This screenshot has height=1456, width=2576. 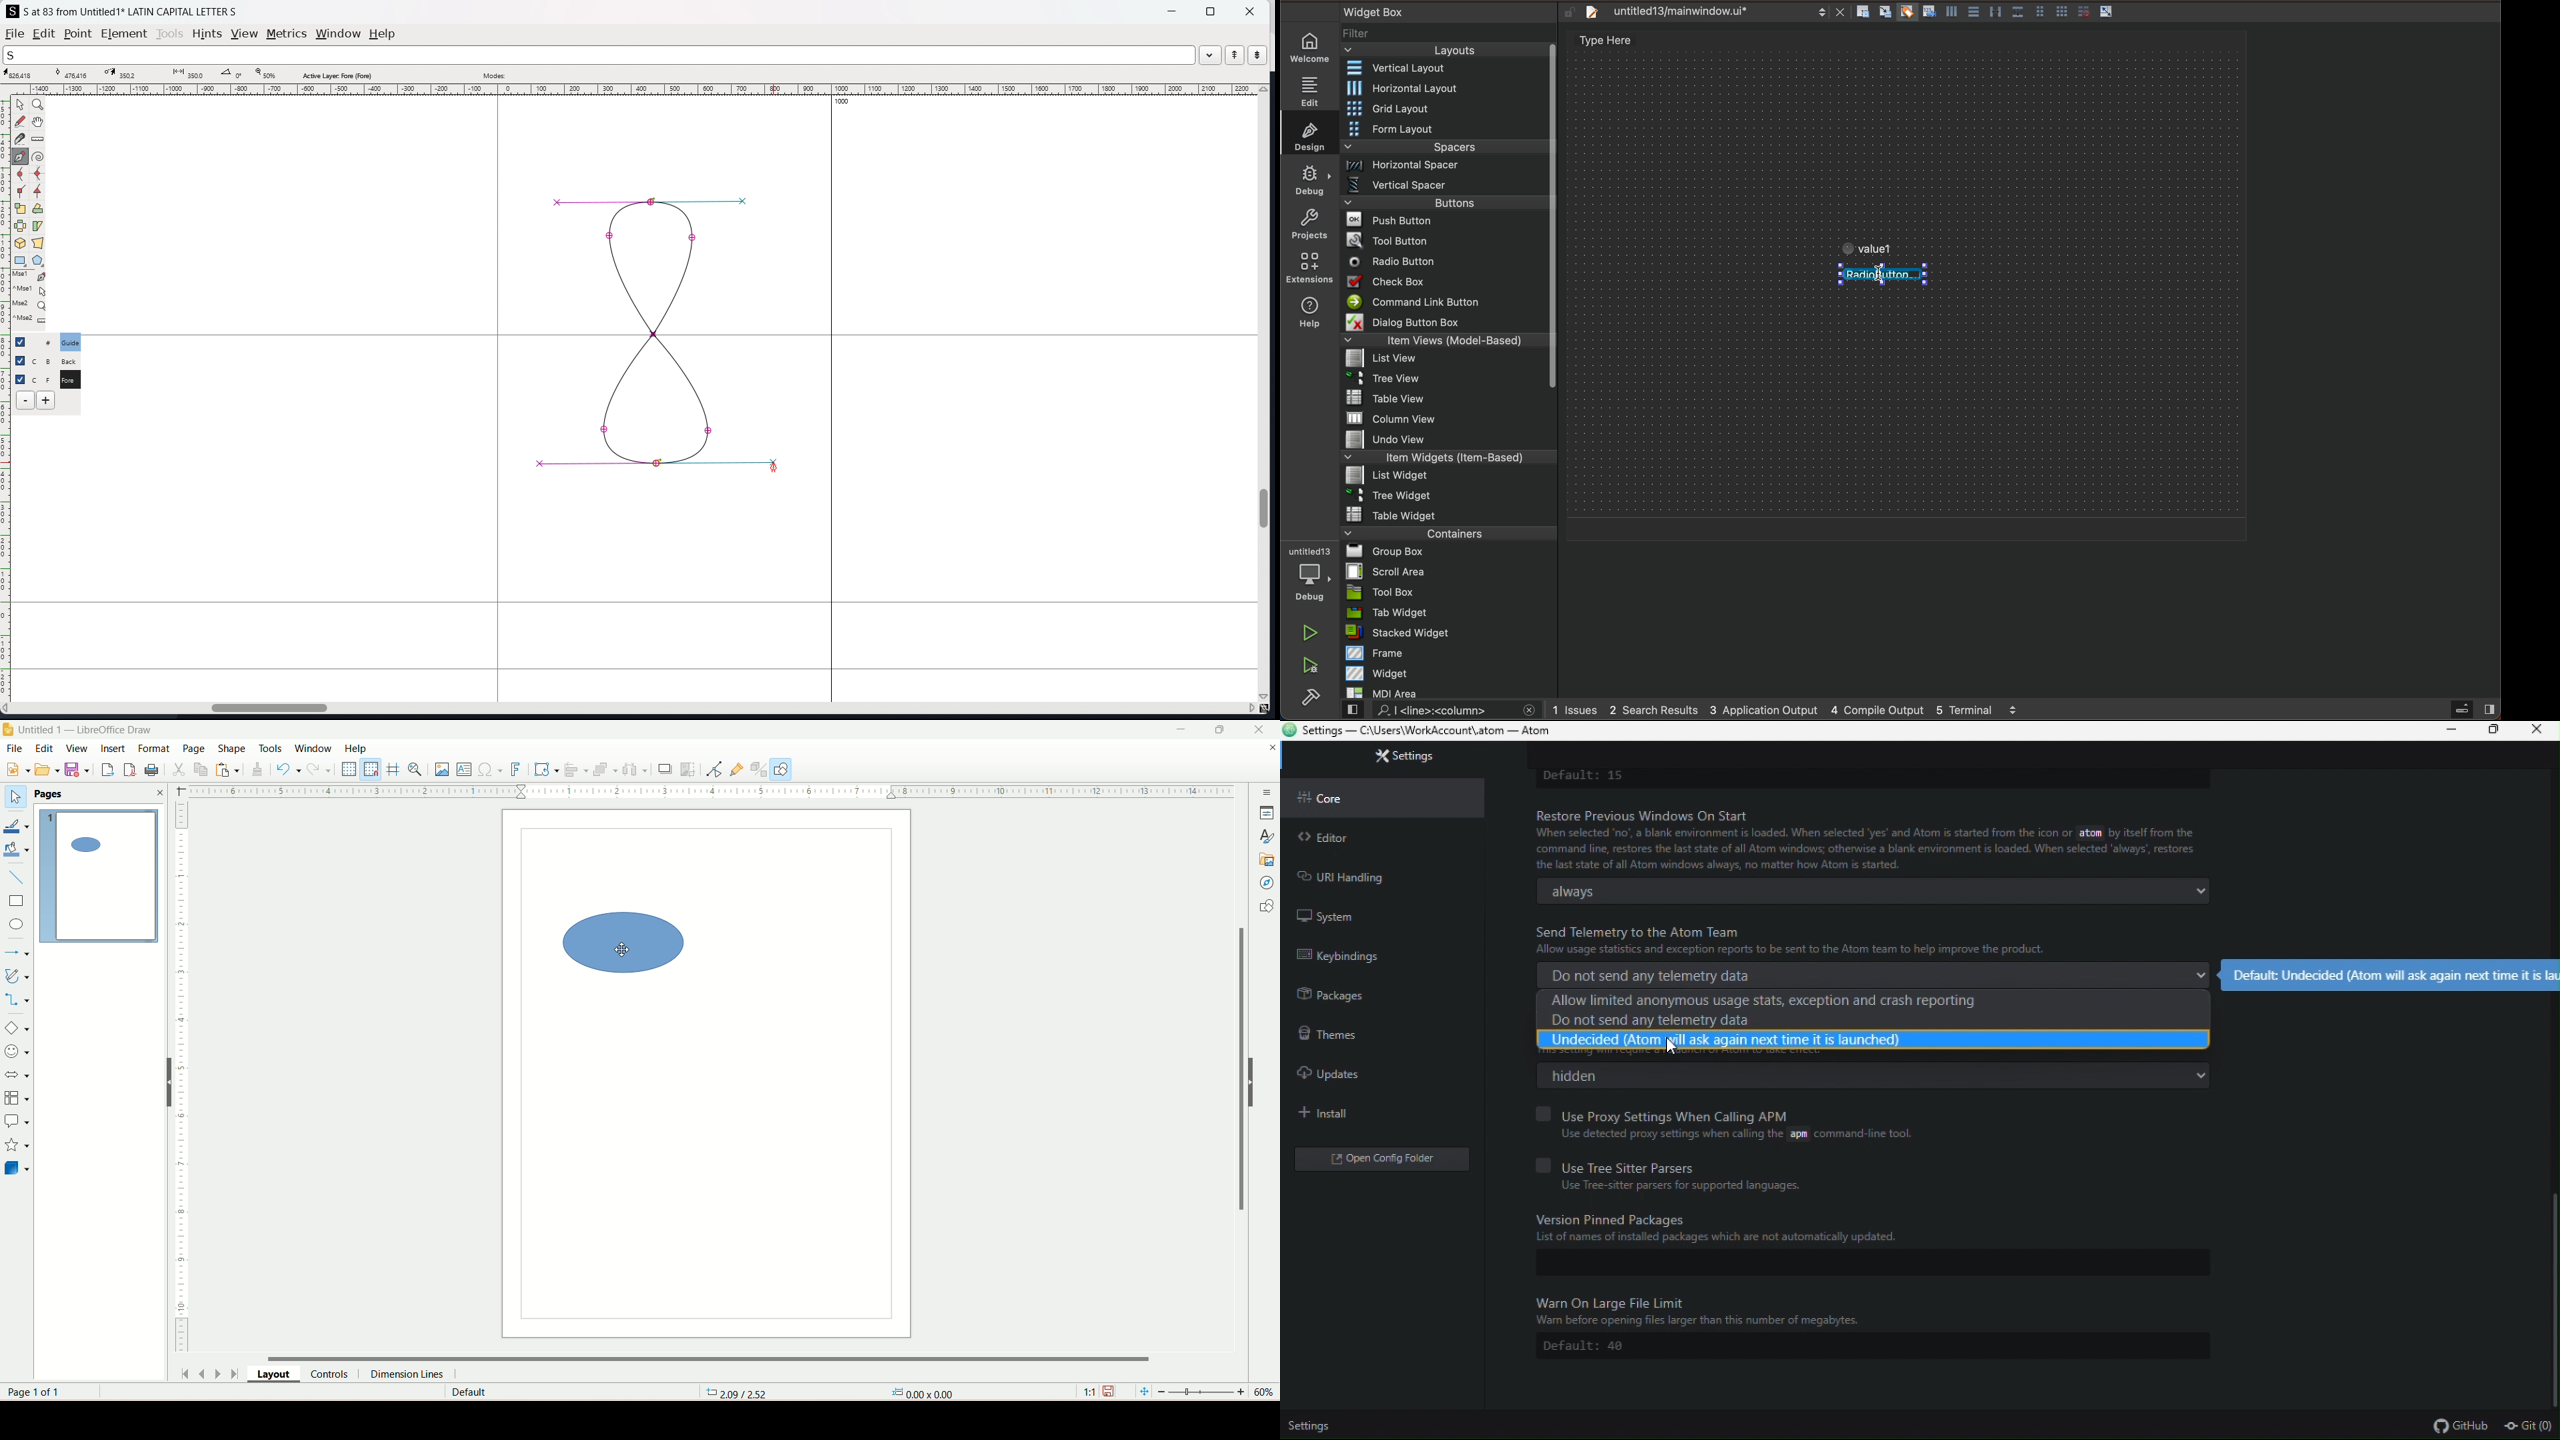 What do you see at coordinates (1203, 1391) in the screenshot?
I see `zoom factor` at bounding box center [1203, 1391].